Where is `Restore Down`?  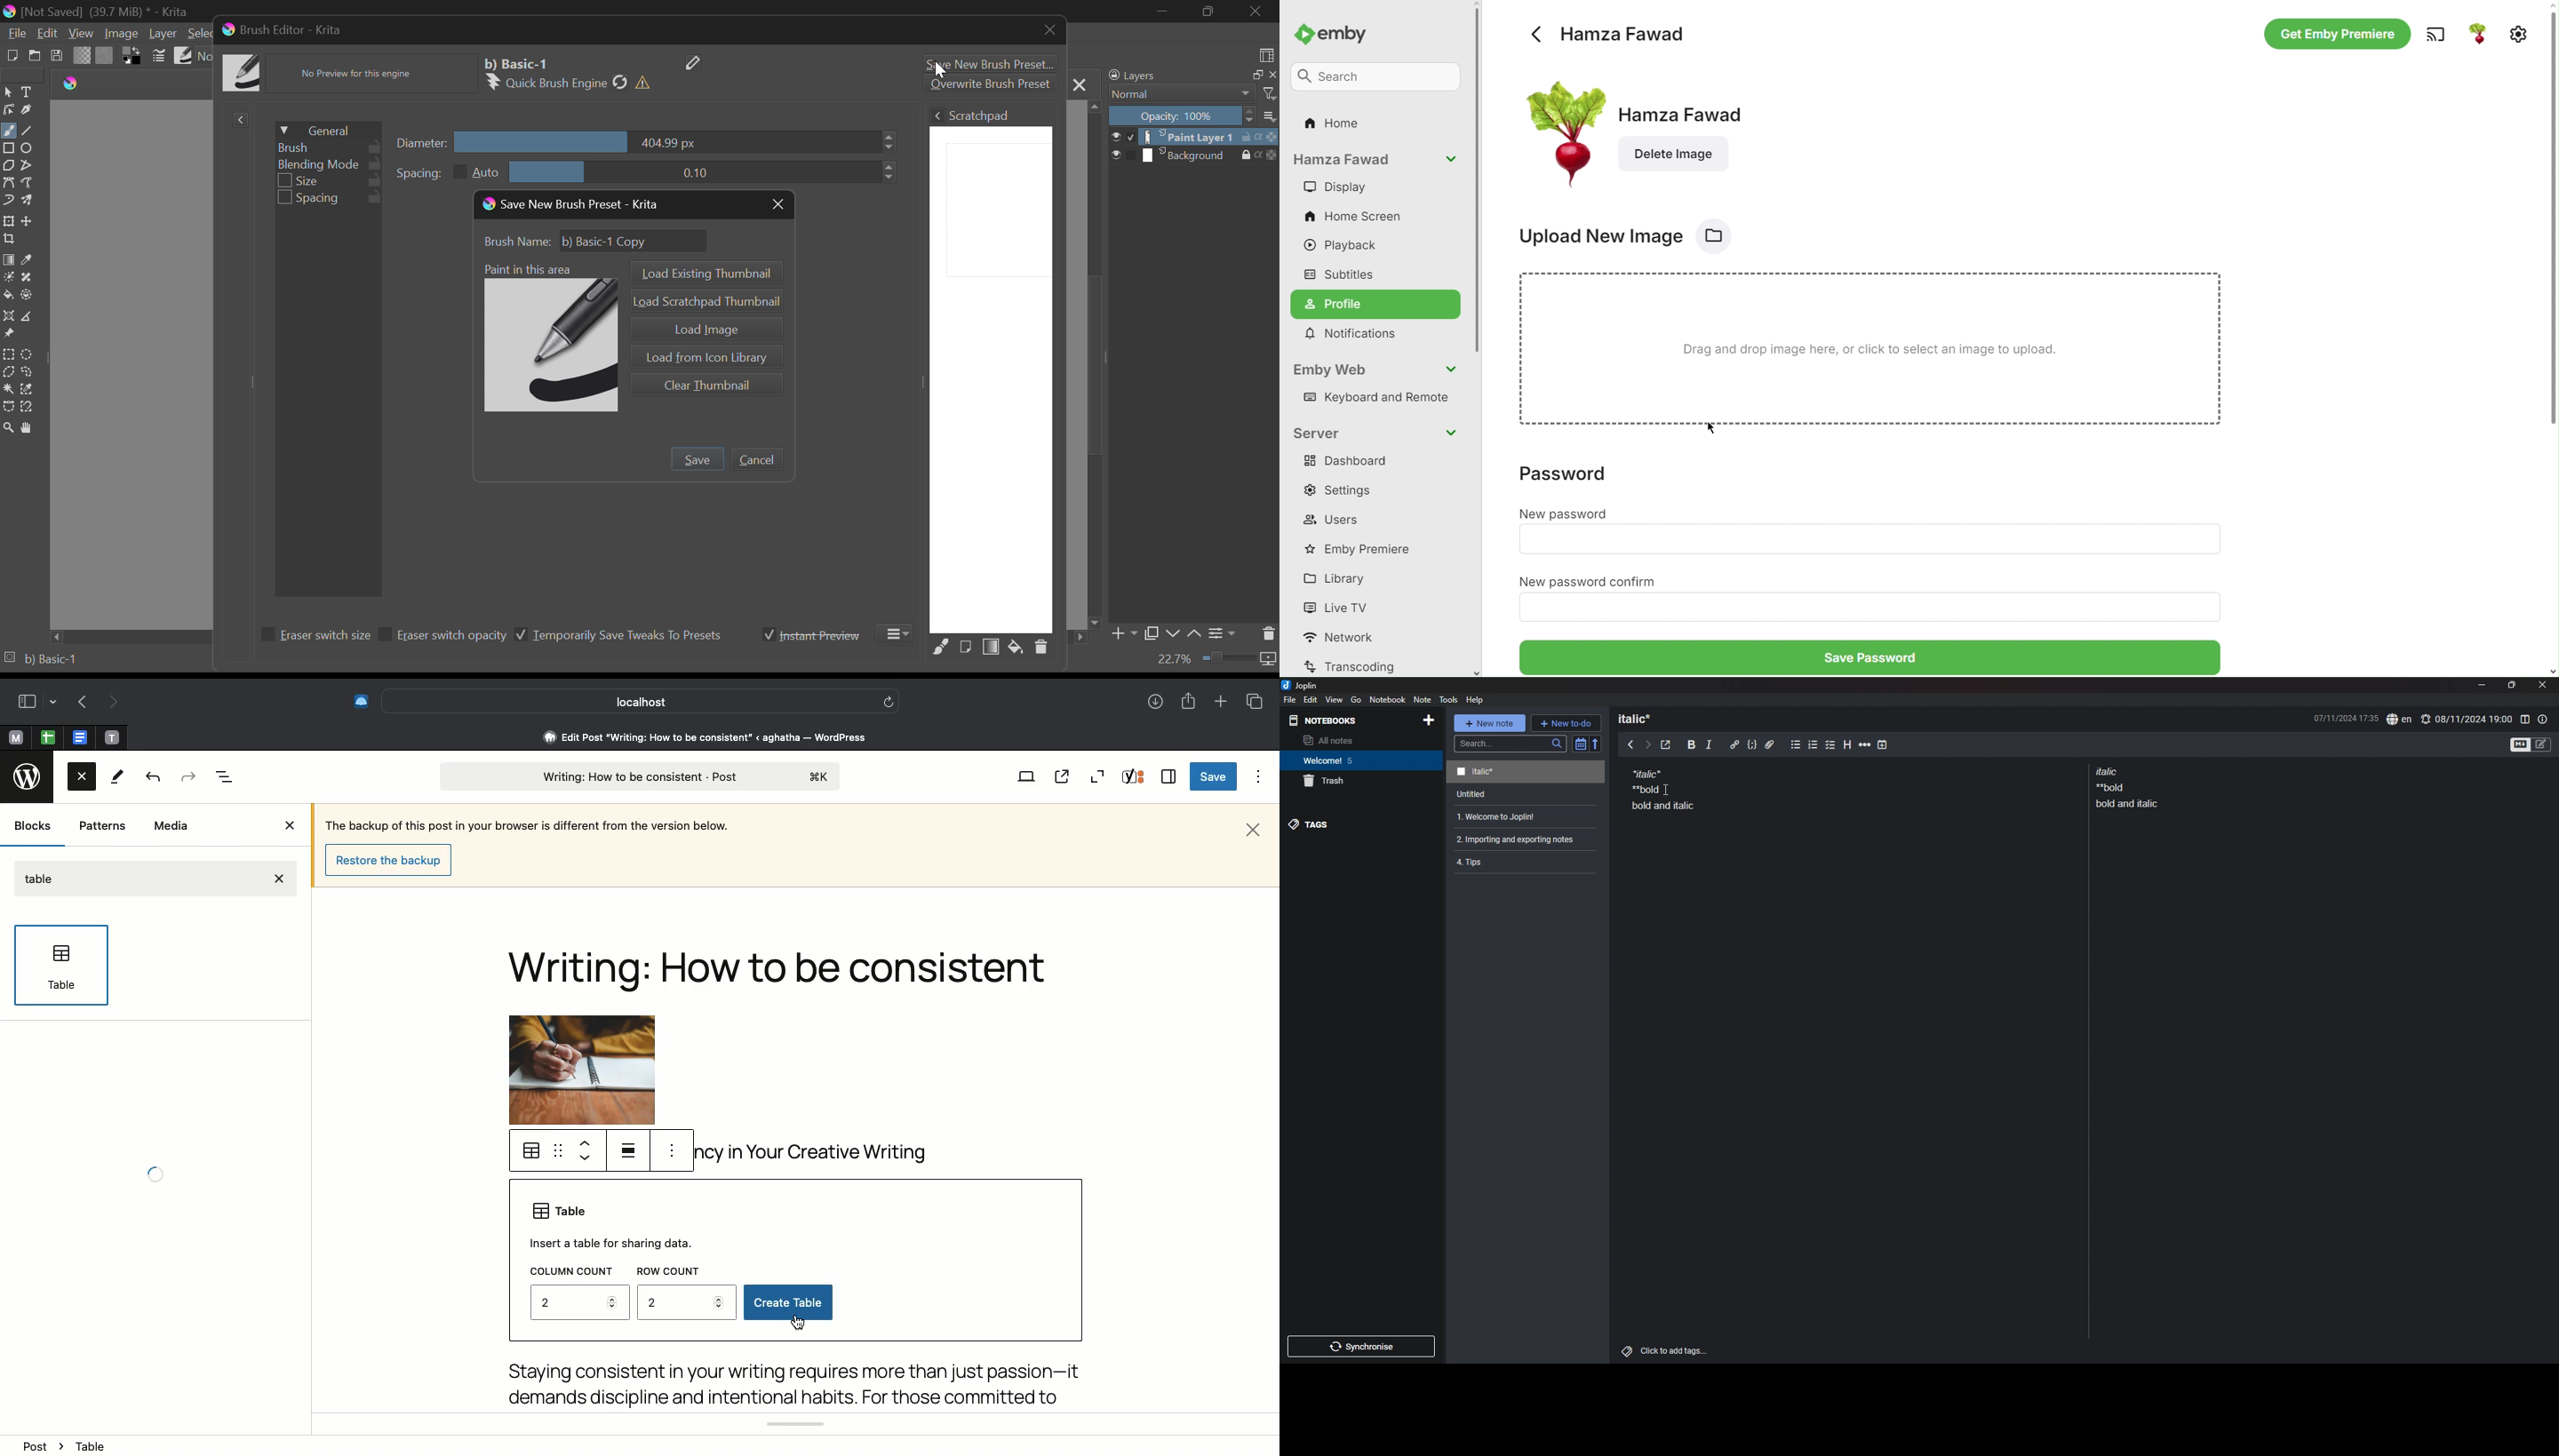
Restore Down is located at coordinates (1163, 13).